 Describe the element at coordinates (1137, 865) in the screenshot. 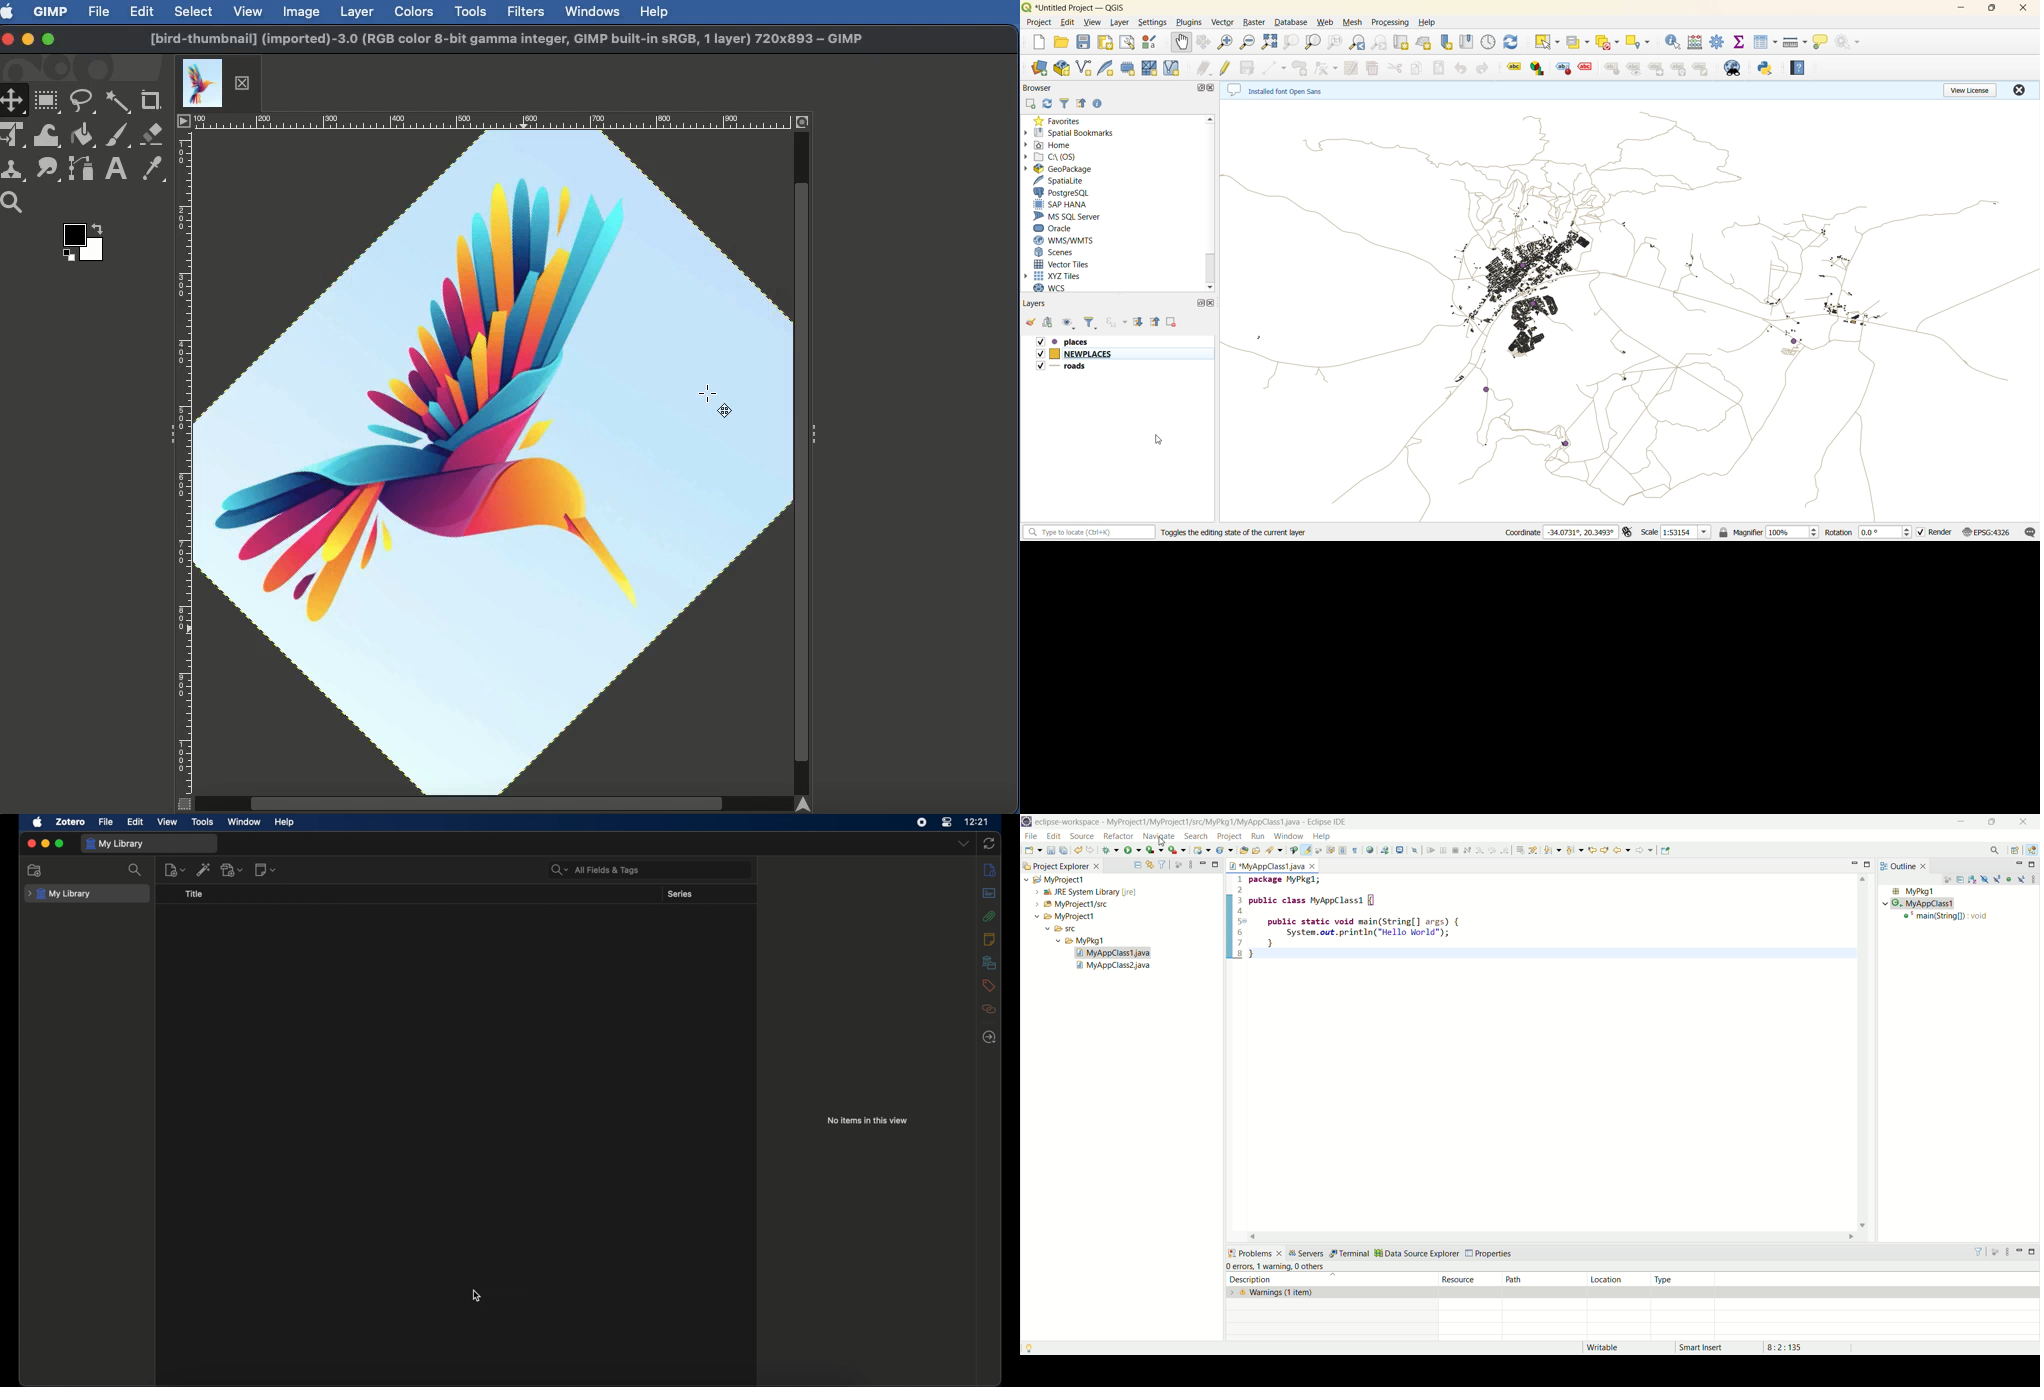

I see `collapse all` at that location.